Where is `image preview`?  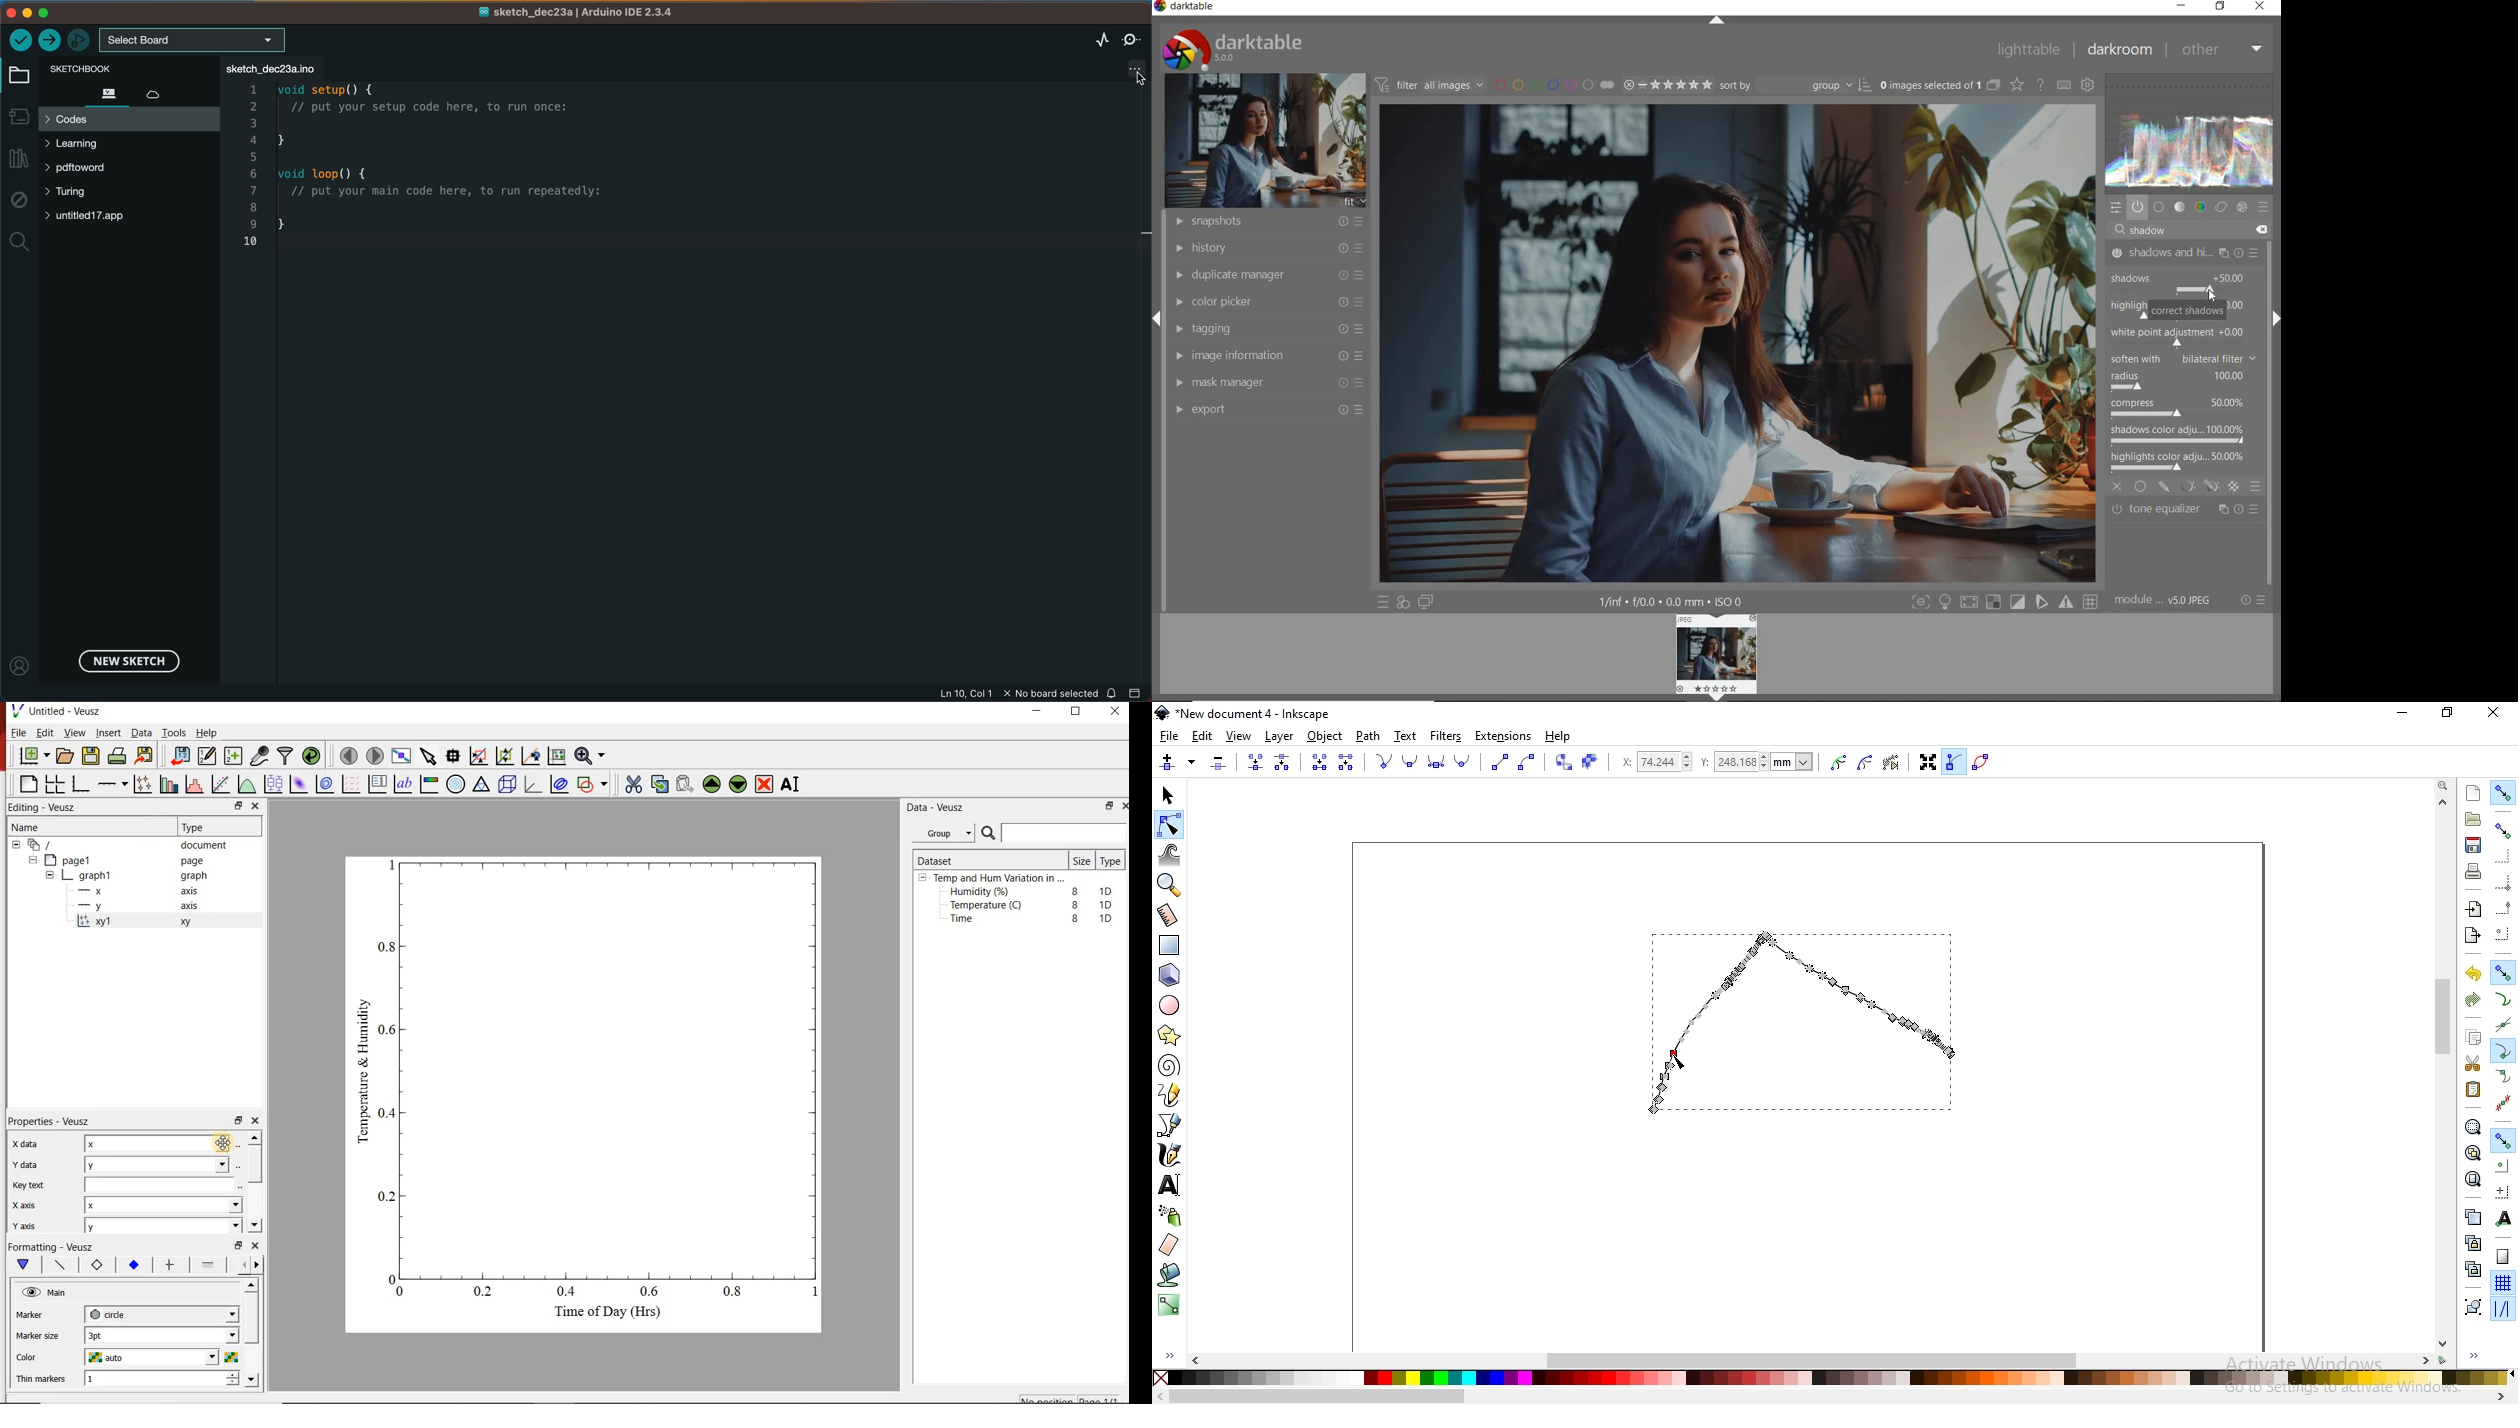
image preview is located at coordinates (1713, 652).